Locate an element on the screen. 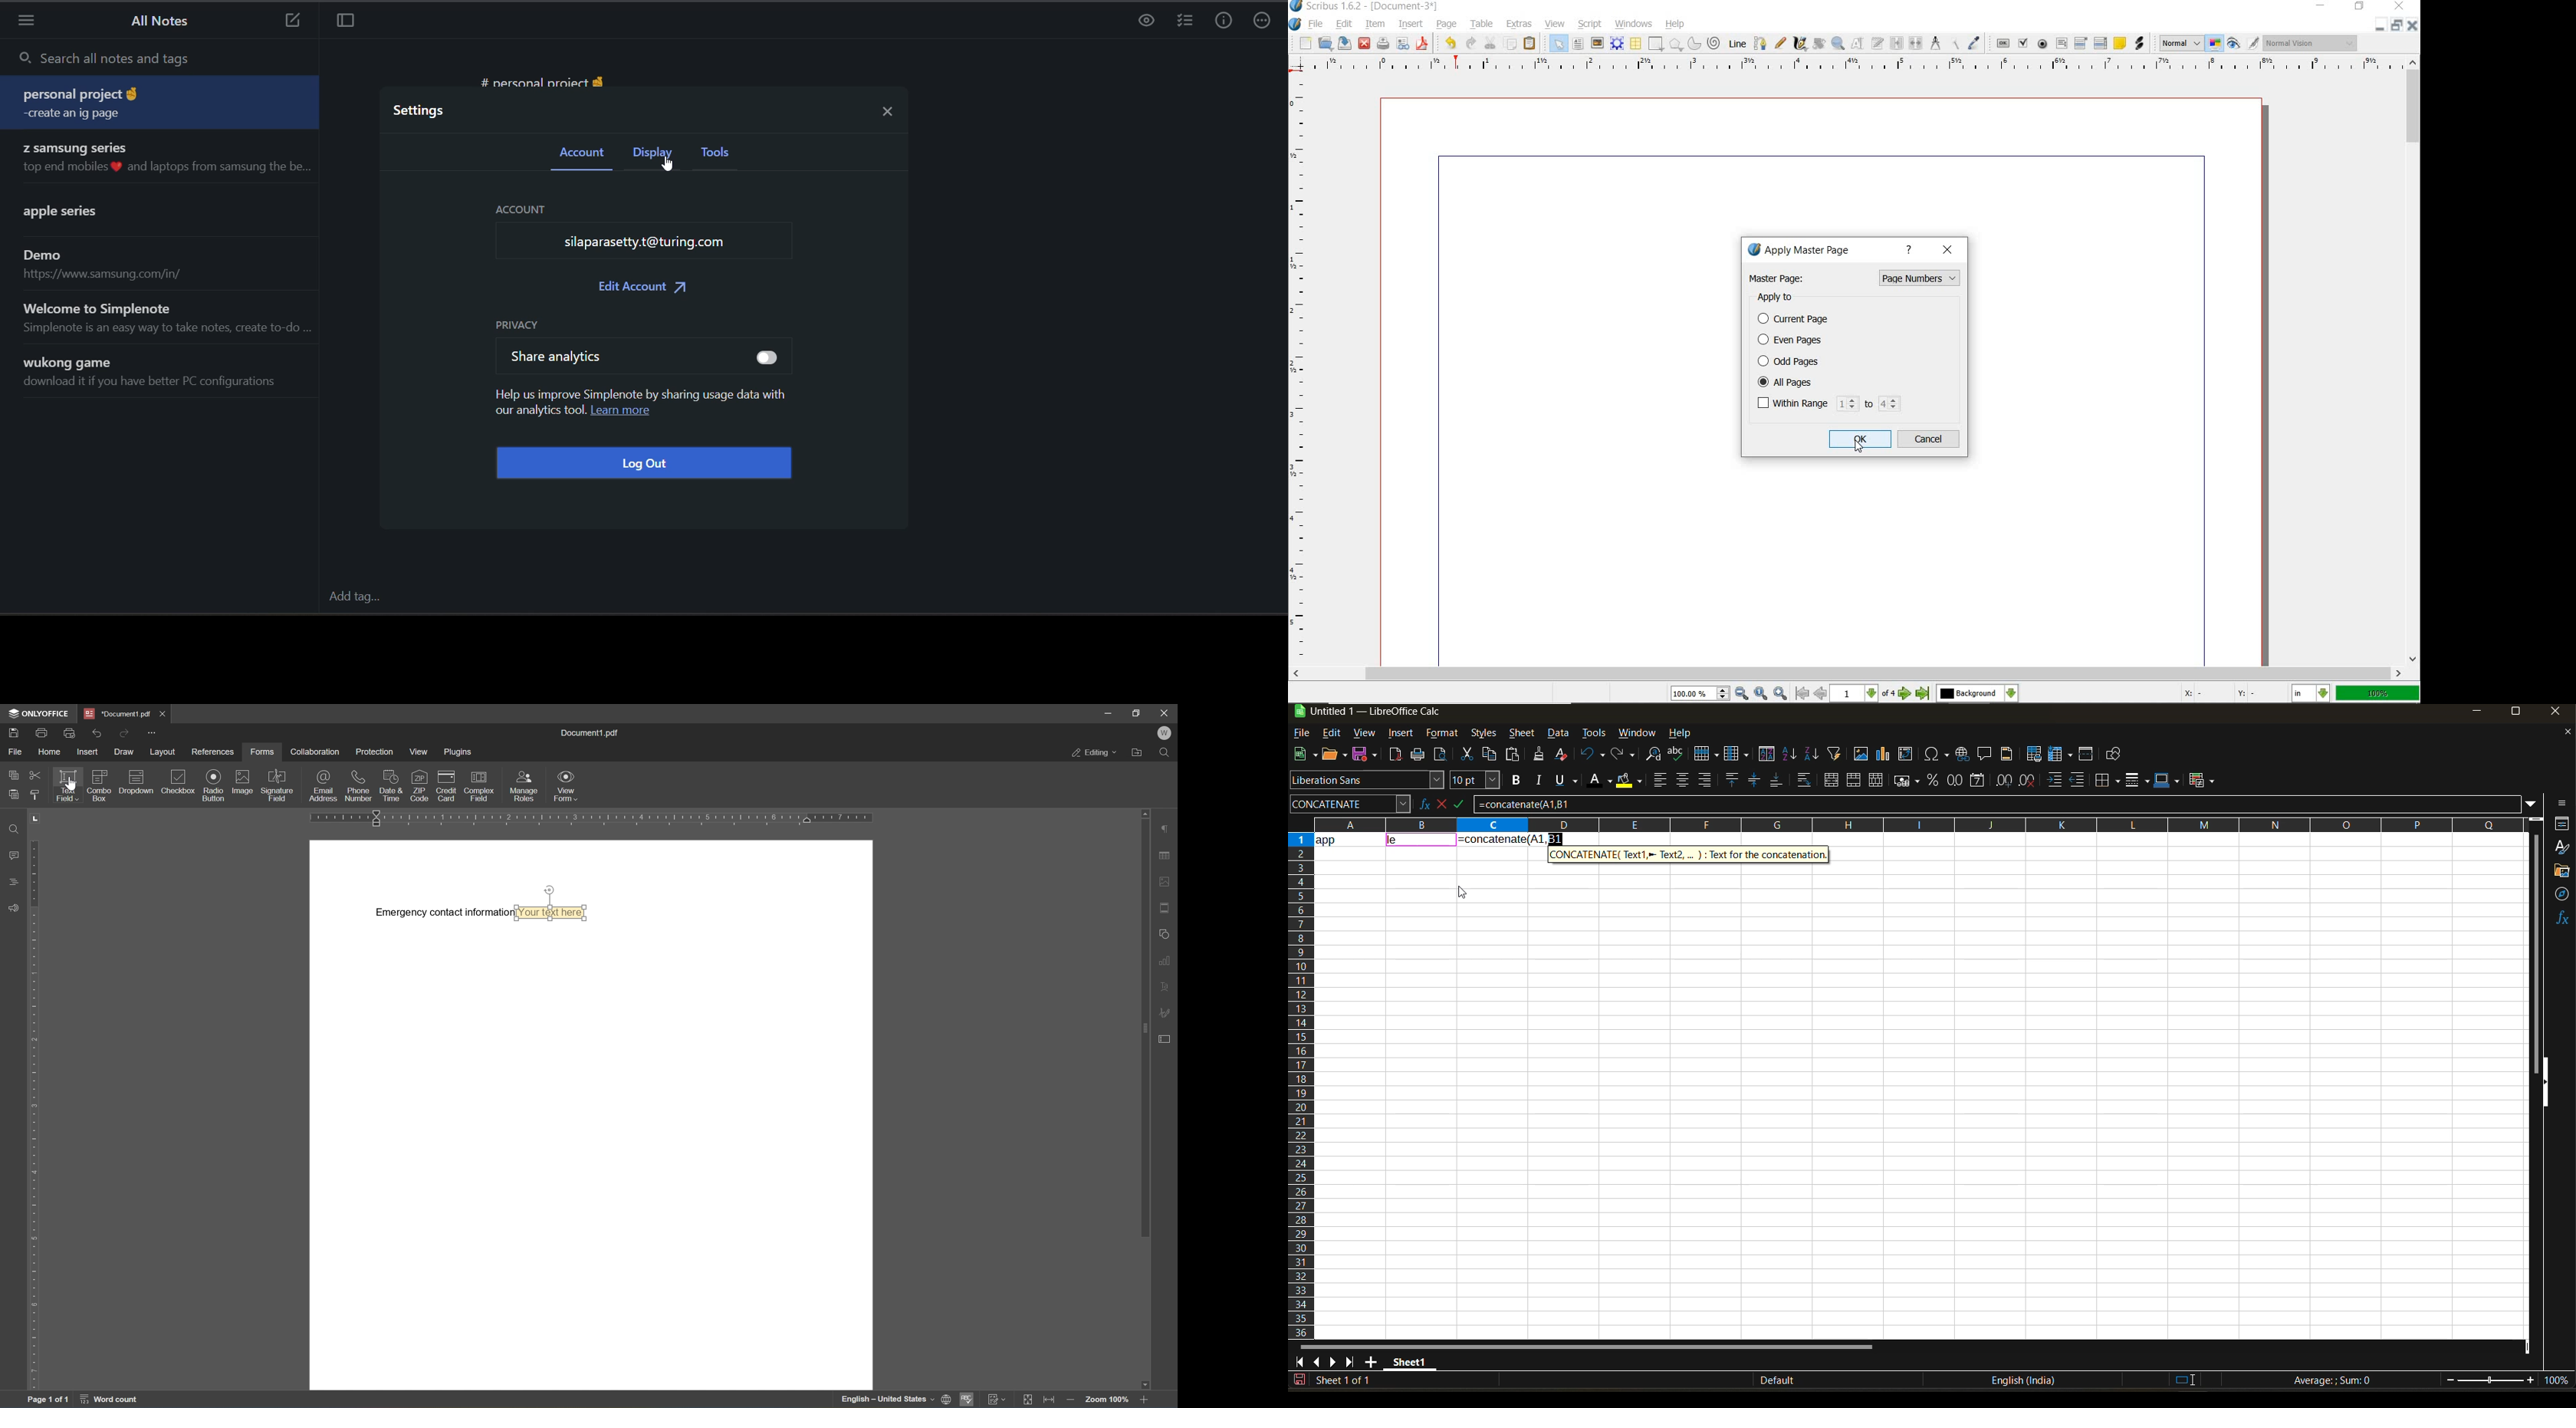 Image resolution: width=2576 pixels, height=1428 pixels. close is located at coordinates (883, 112).